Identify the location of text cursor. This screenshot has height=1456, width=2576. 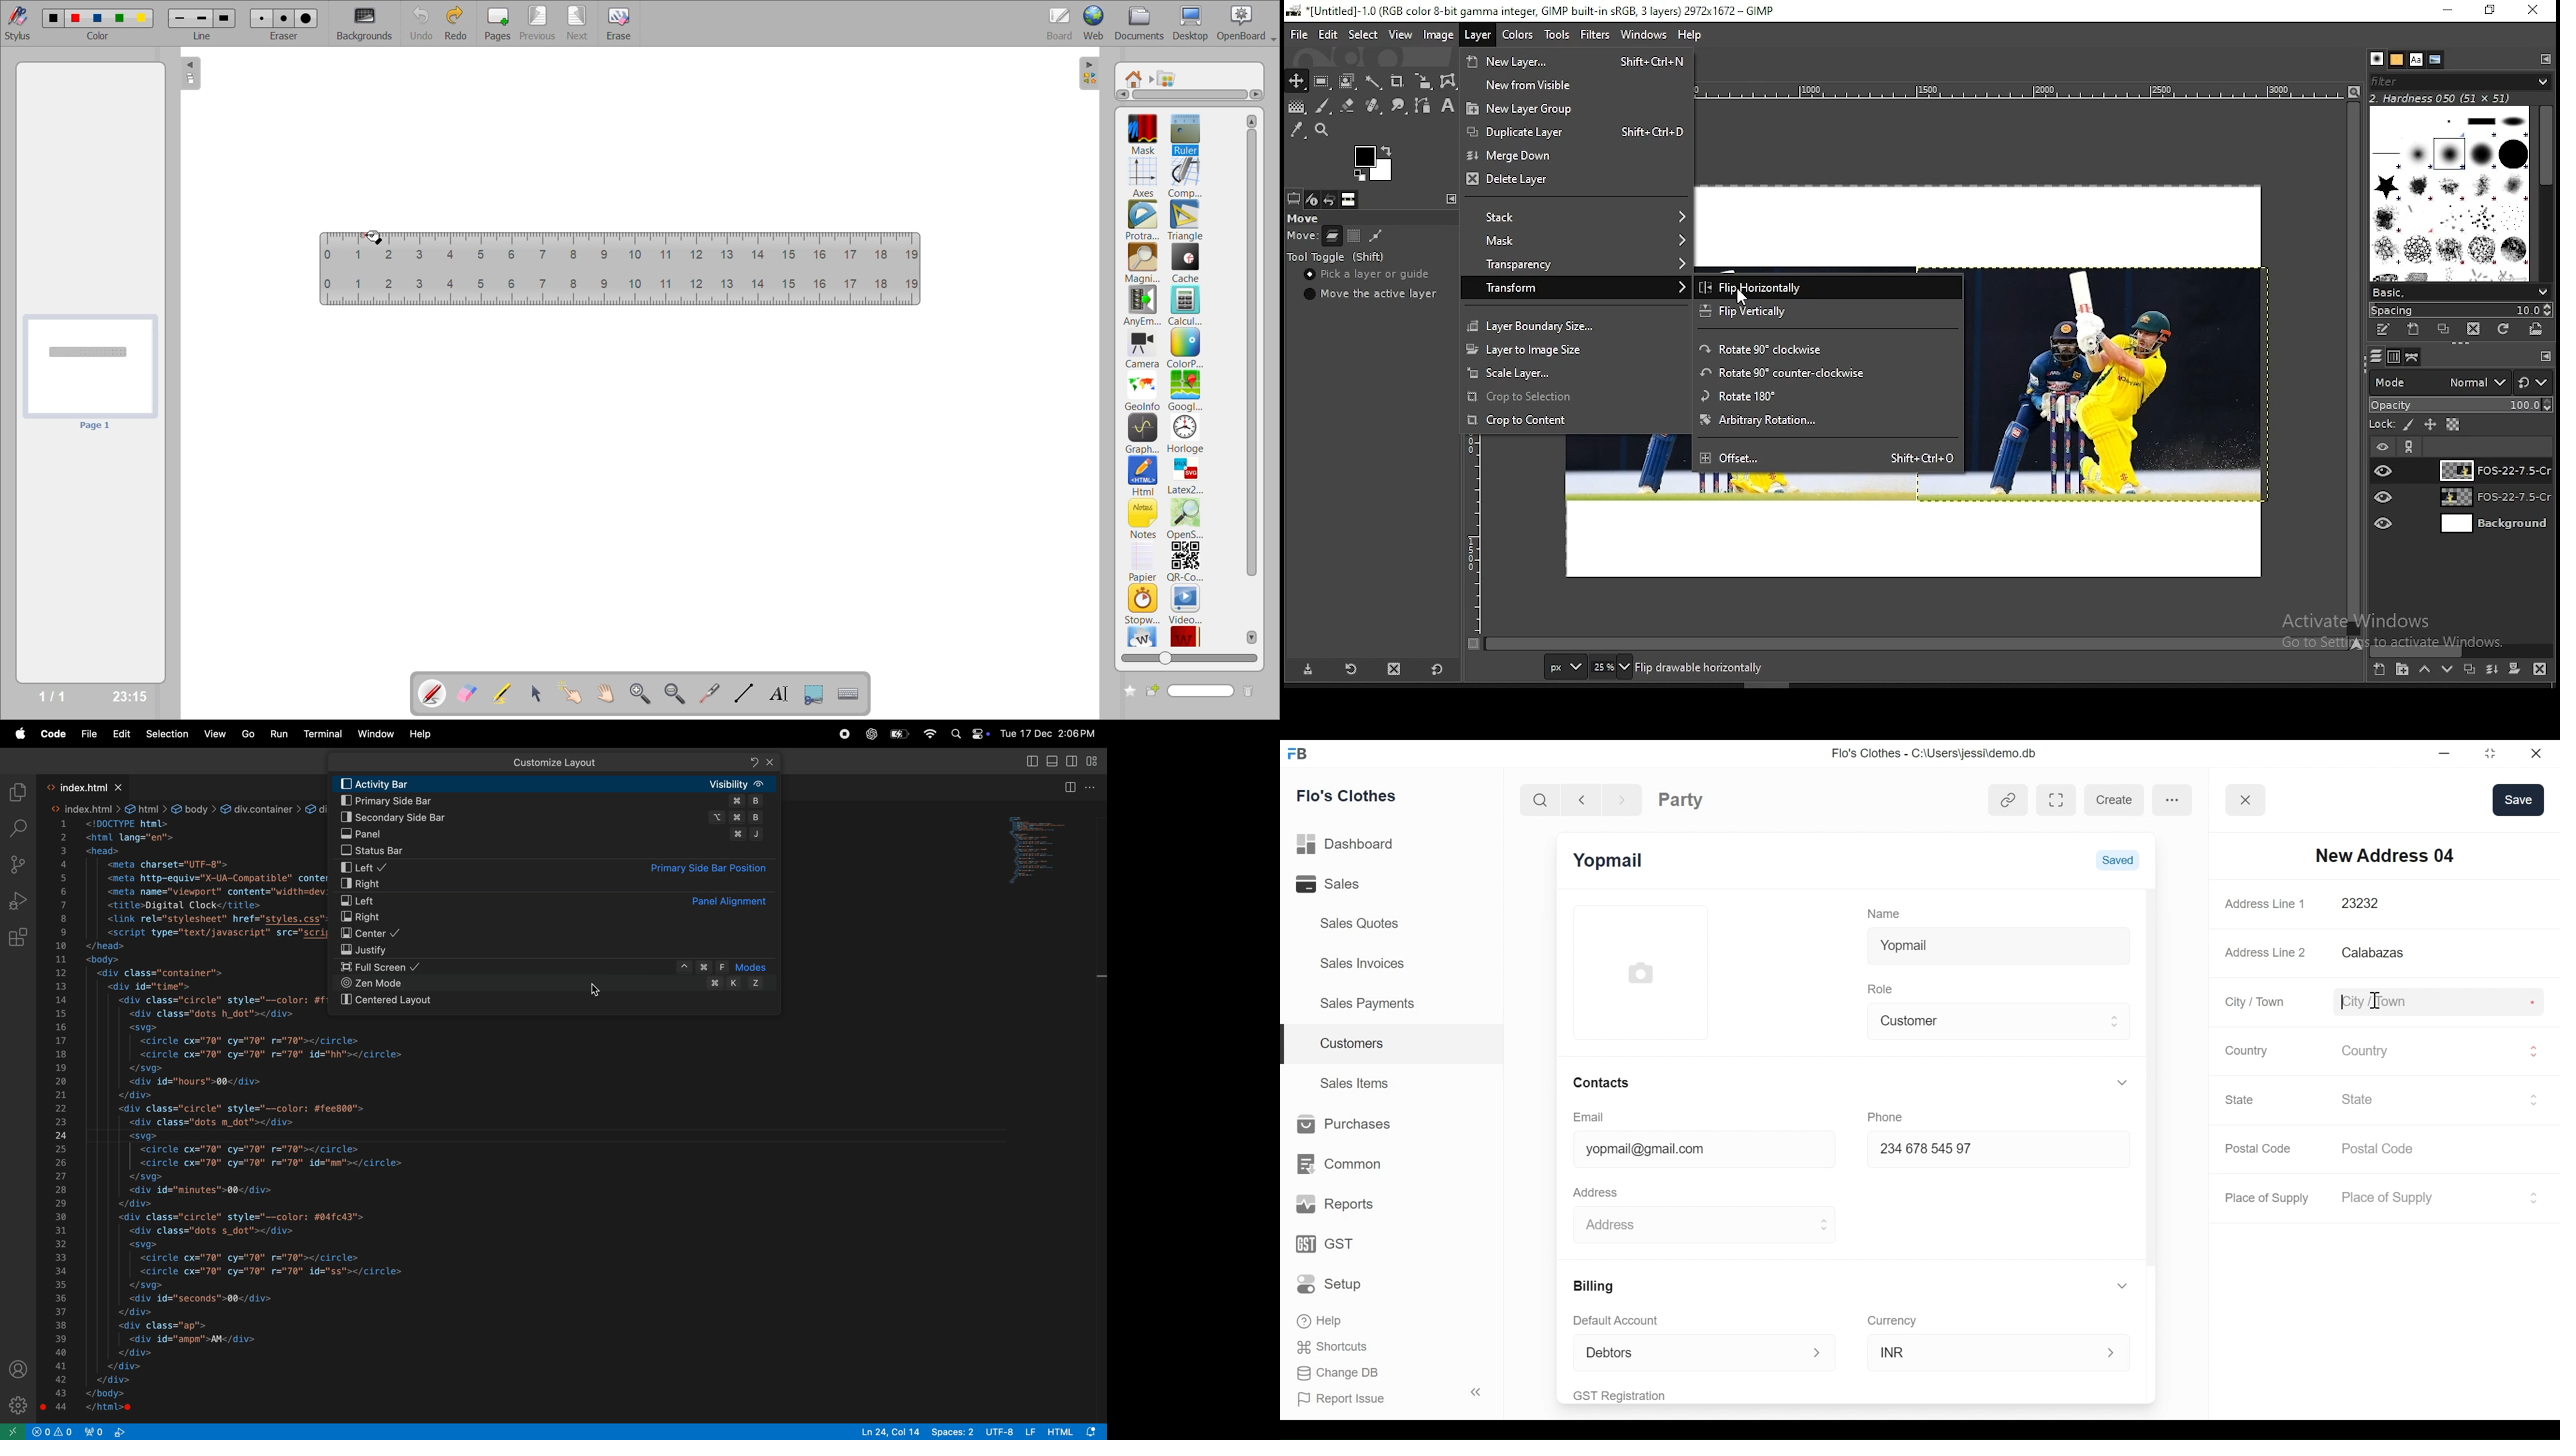
(2373, 1001).